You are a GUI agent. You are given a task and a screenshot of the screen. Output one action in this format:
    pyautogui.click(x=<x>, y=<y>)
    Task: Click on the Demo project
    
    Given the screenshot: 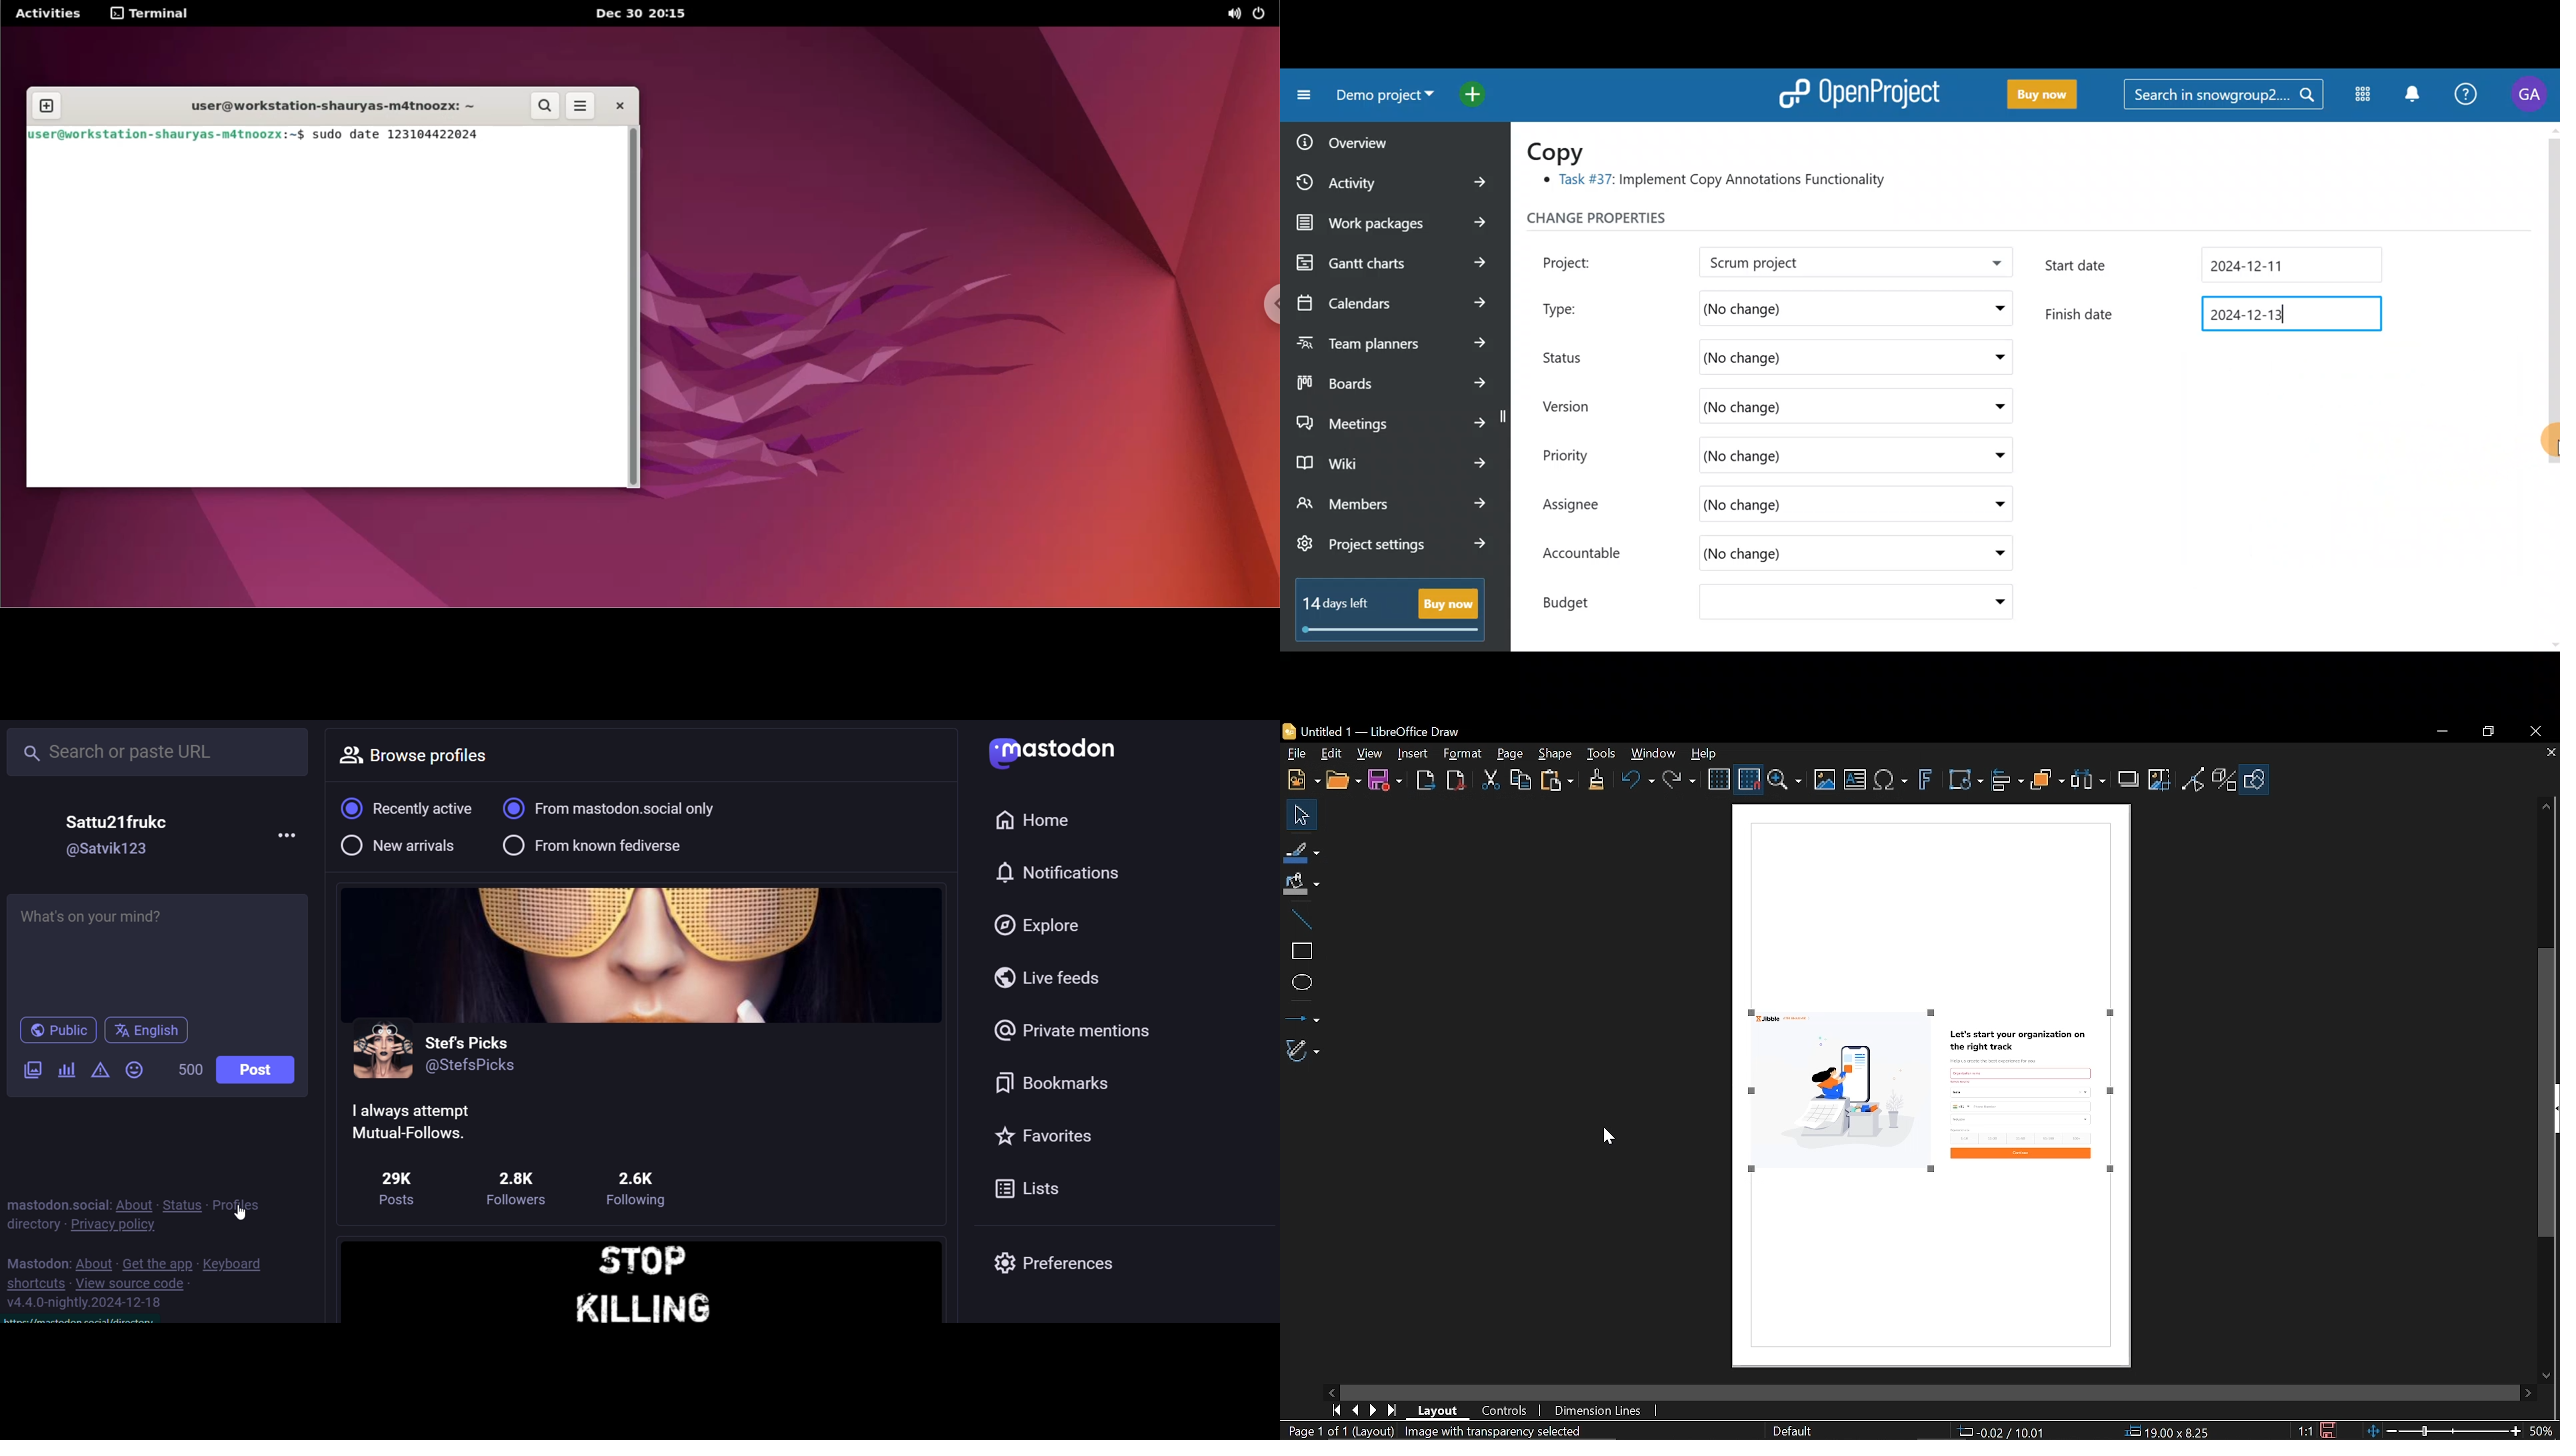 What is the action you would take?
    pyautogui.click(x=1380, y=98)
    